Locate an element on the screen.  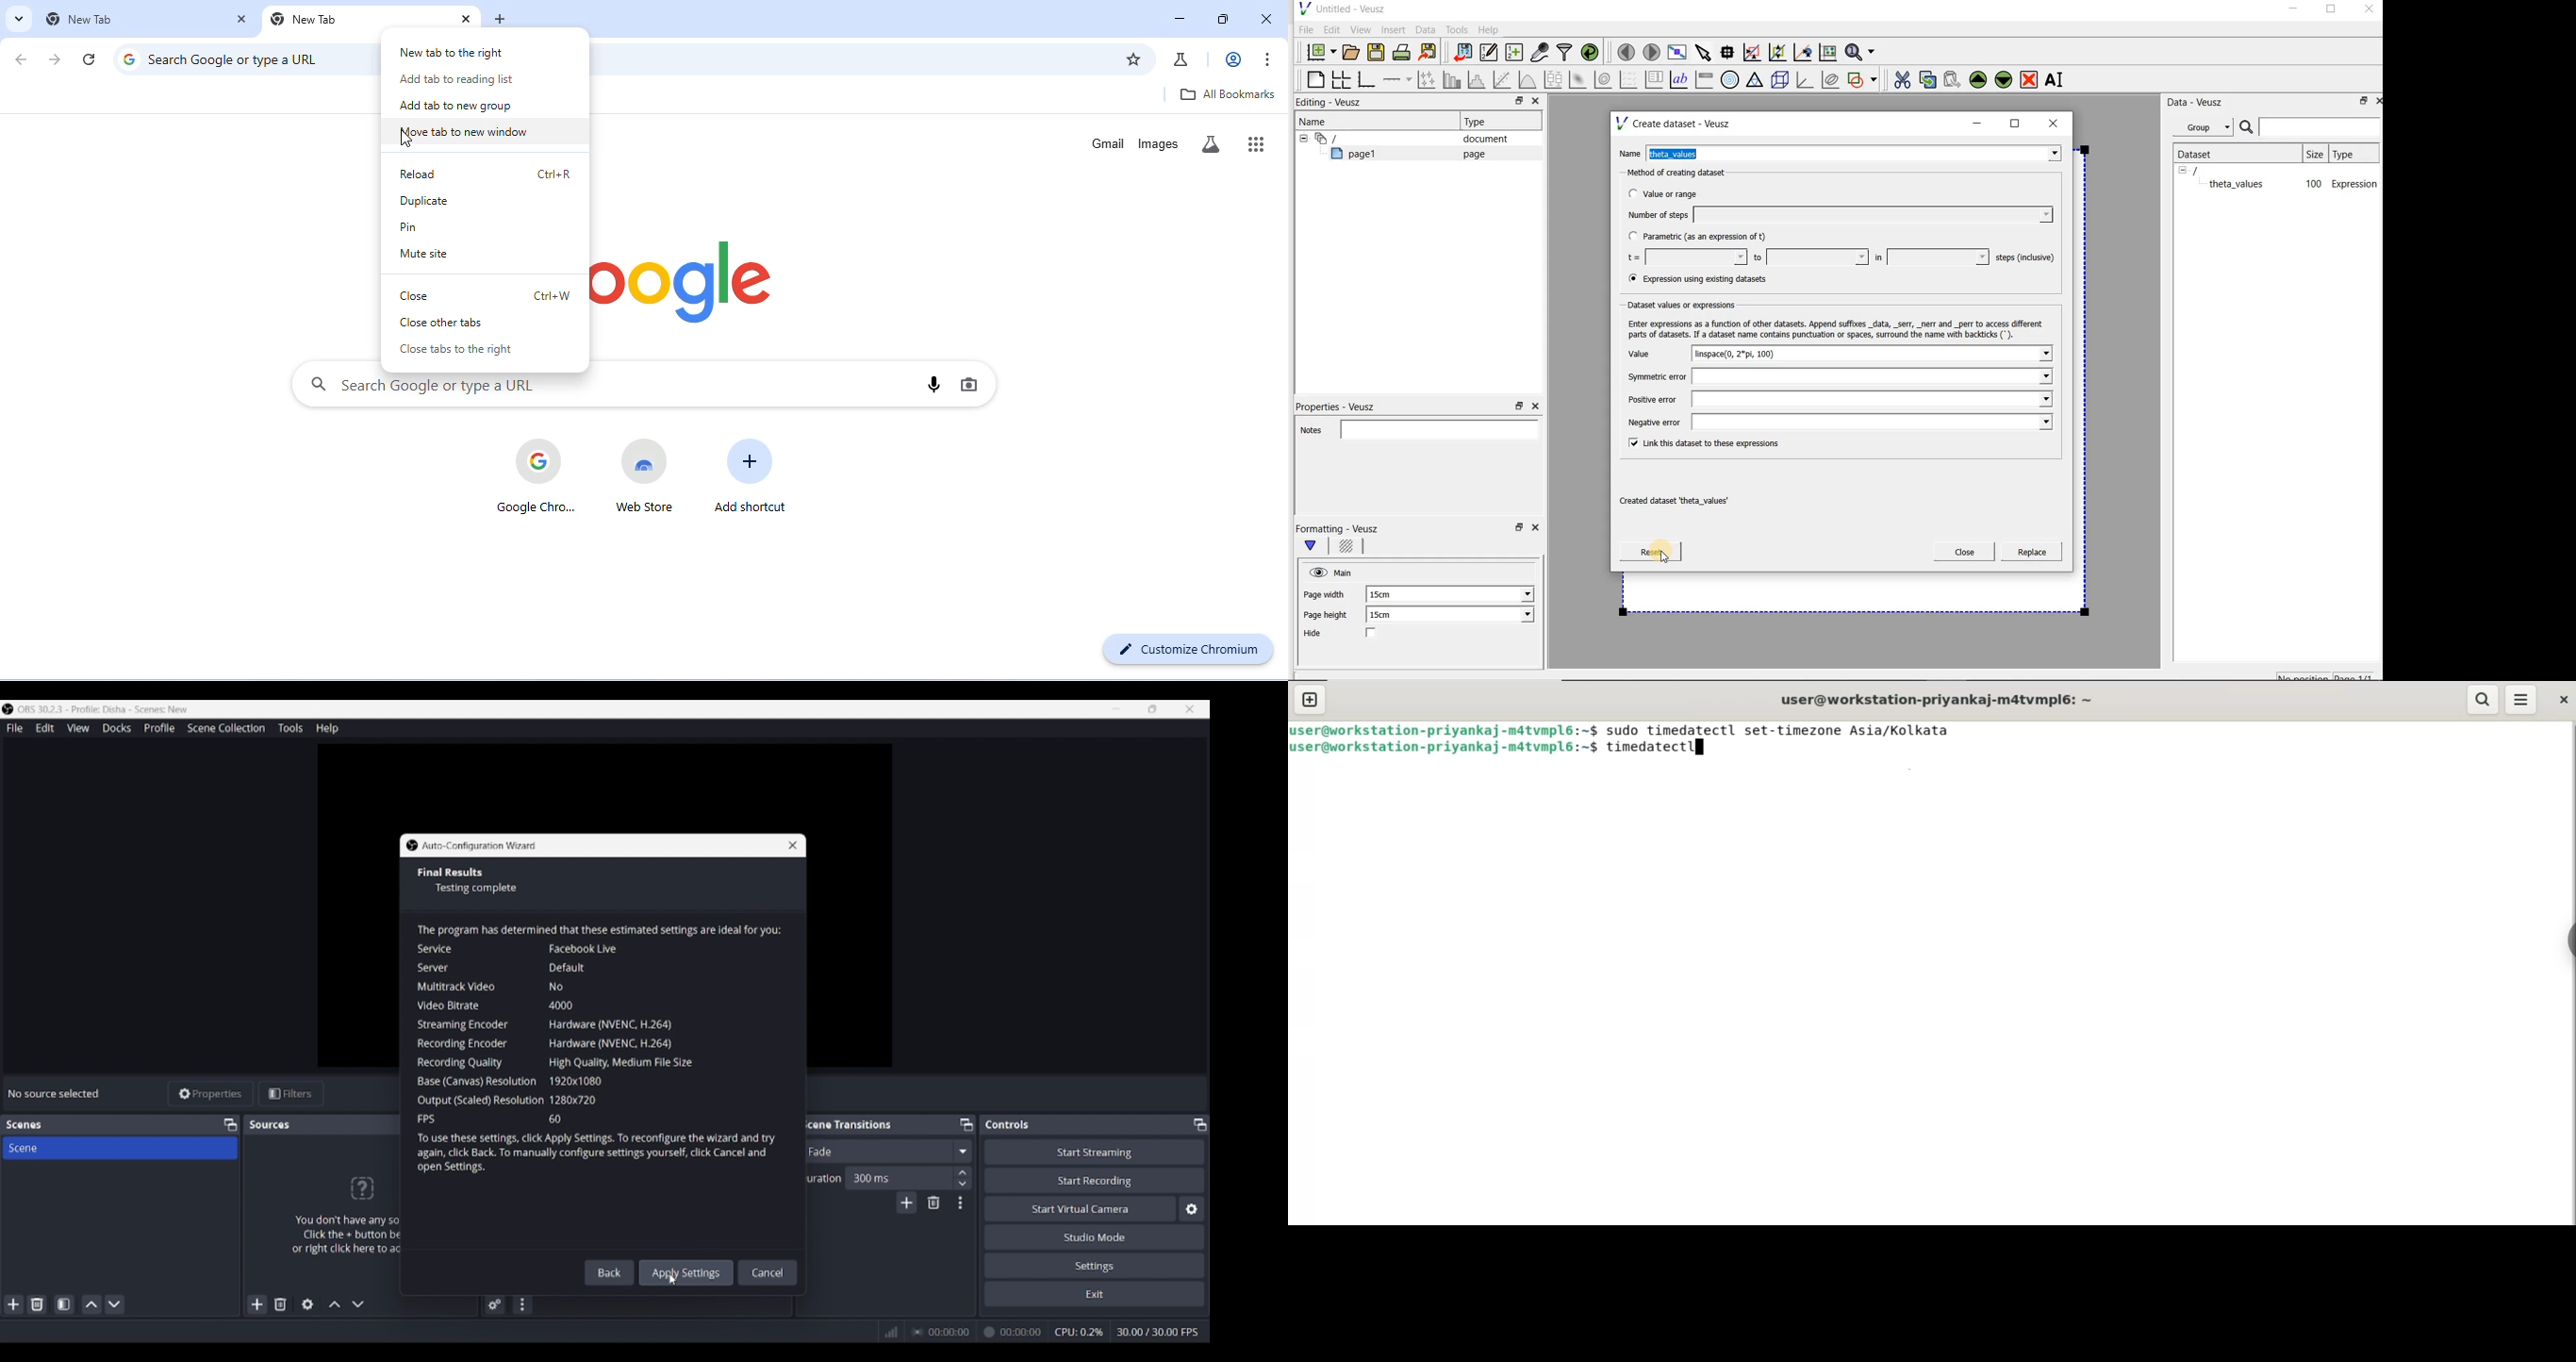
Positive error is located at coordinates (1835, 399).